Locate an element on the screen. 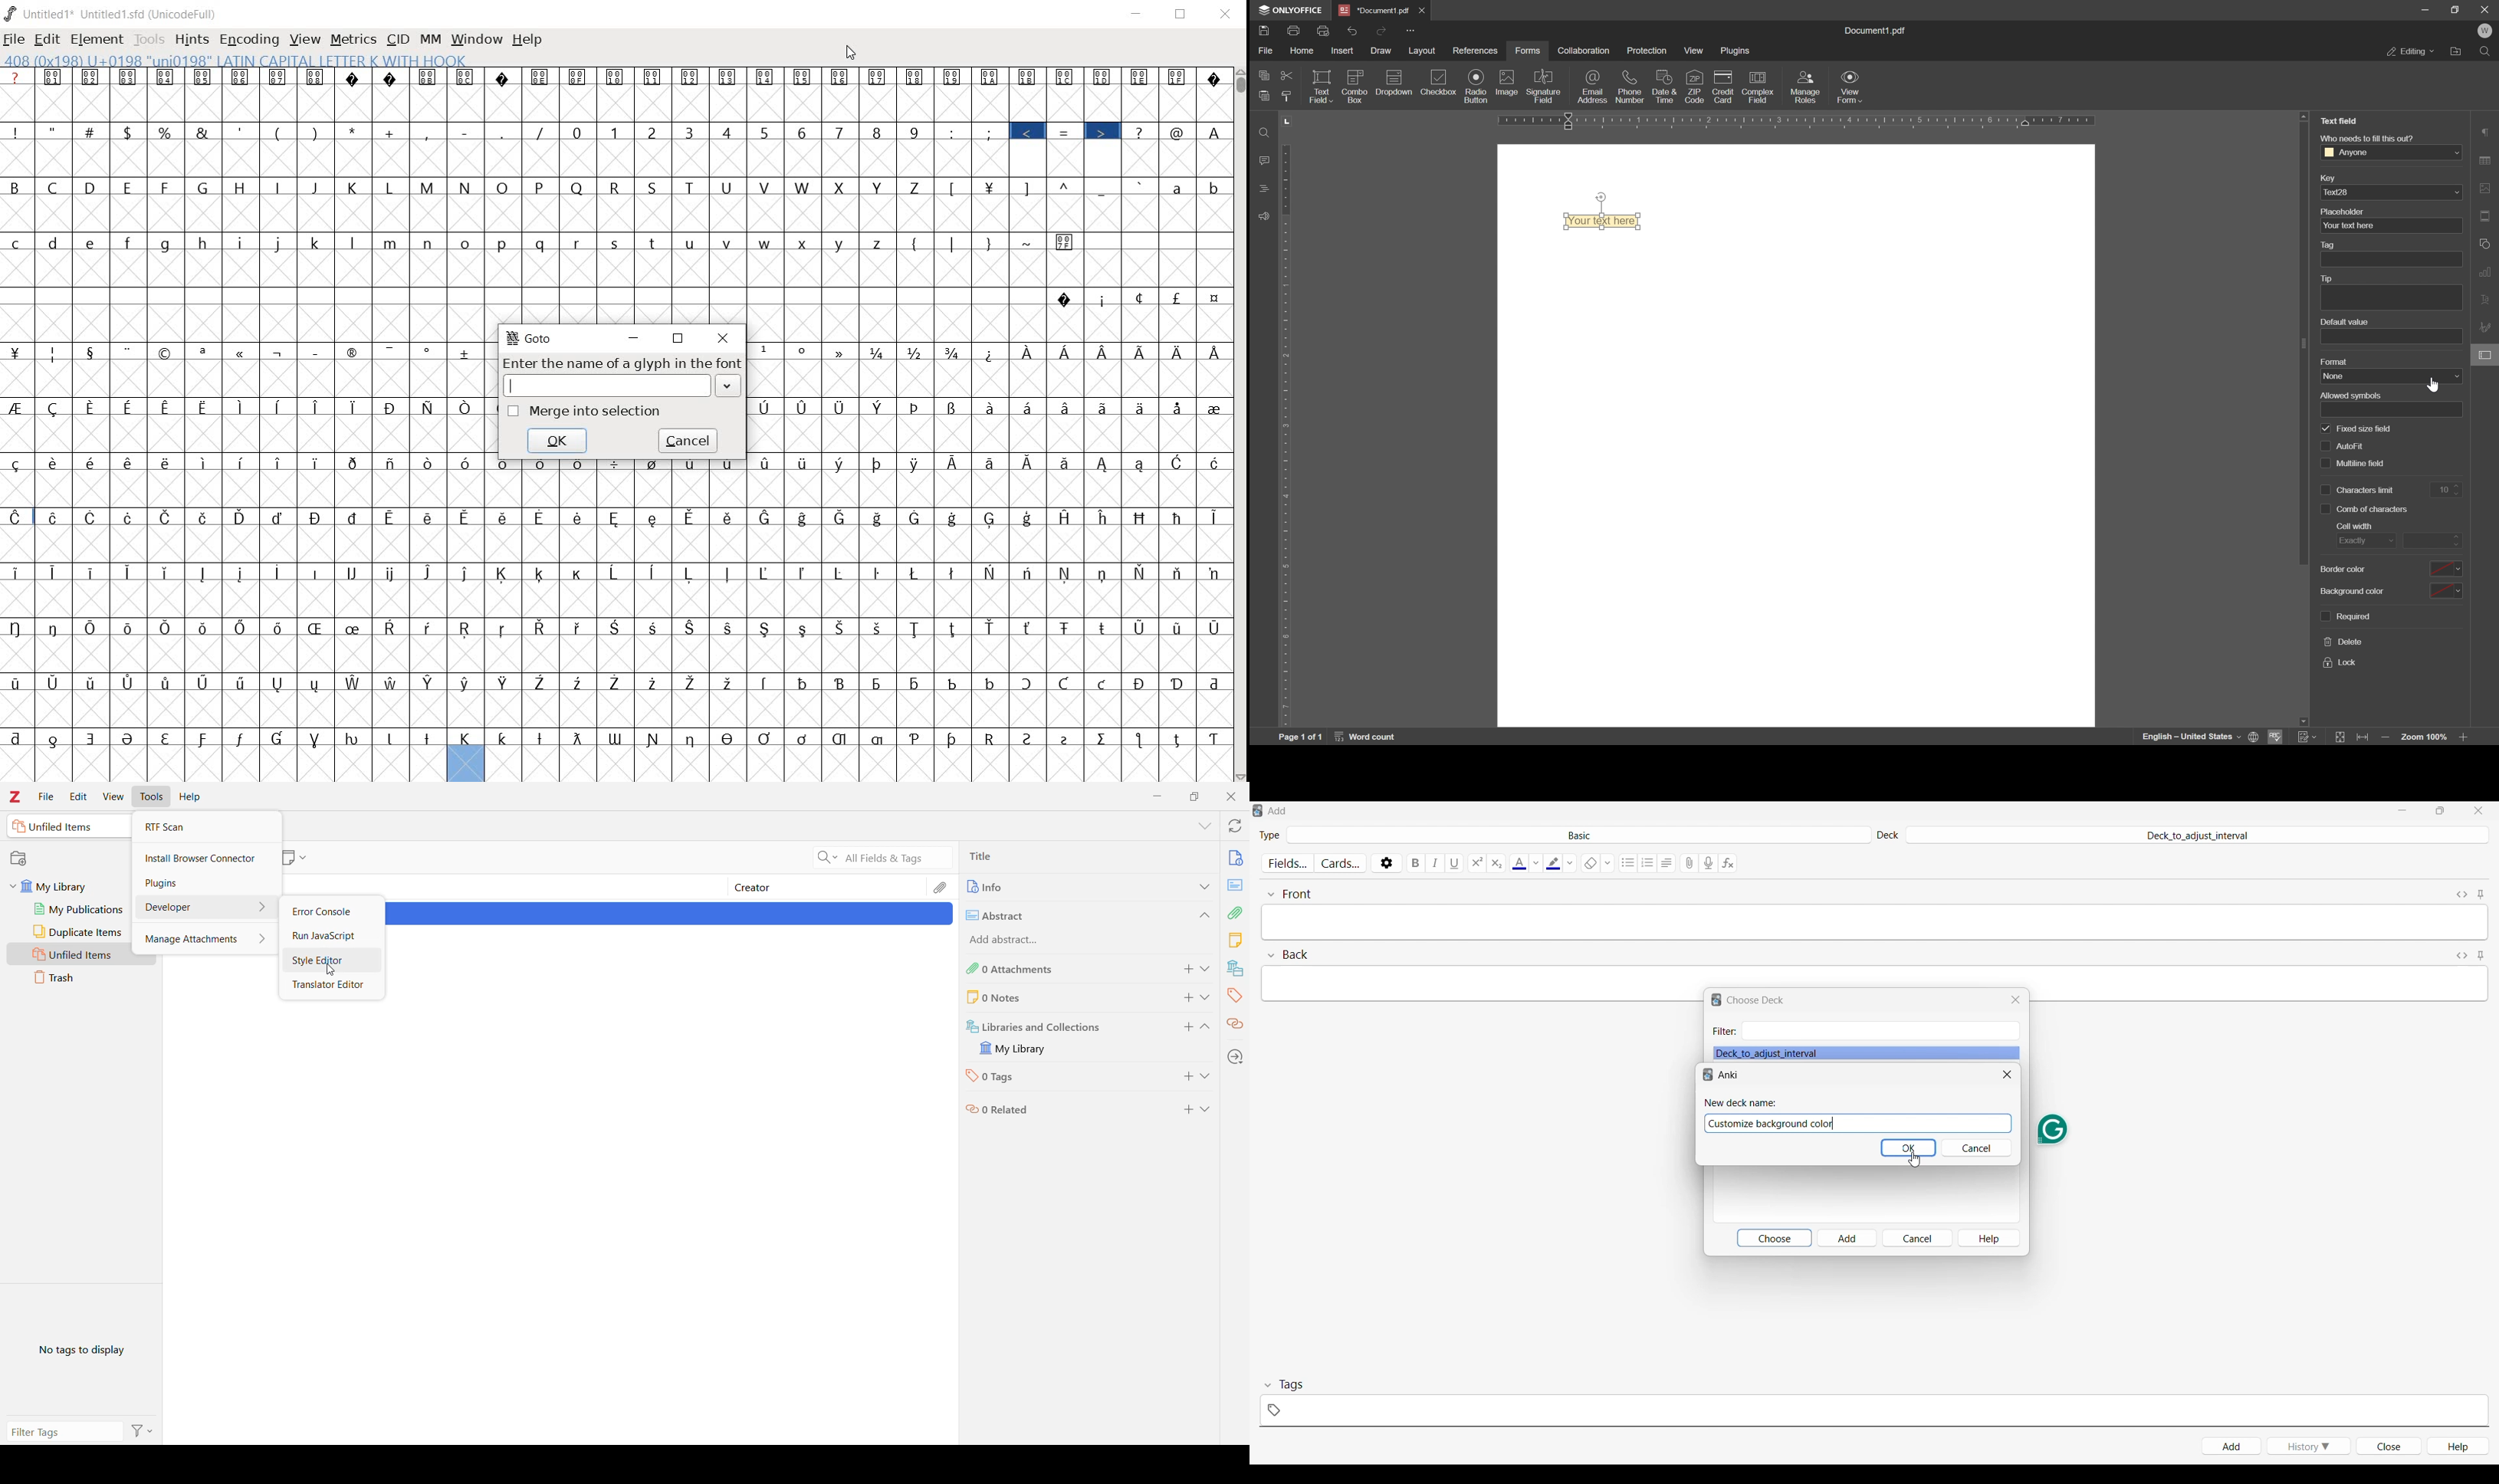 This screenshot has height=1484, width=2520. Collapse tags is located at coordinates (1284, 1386).